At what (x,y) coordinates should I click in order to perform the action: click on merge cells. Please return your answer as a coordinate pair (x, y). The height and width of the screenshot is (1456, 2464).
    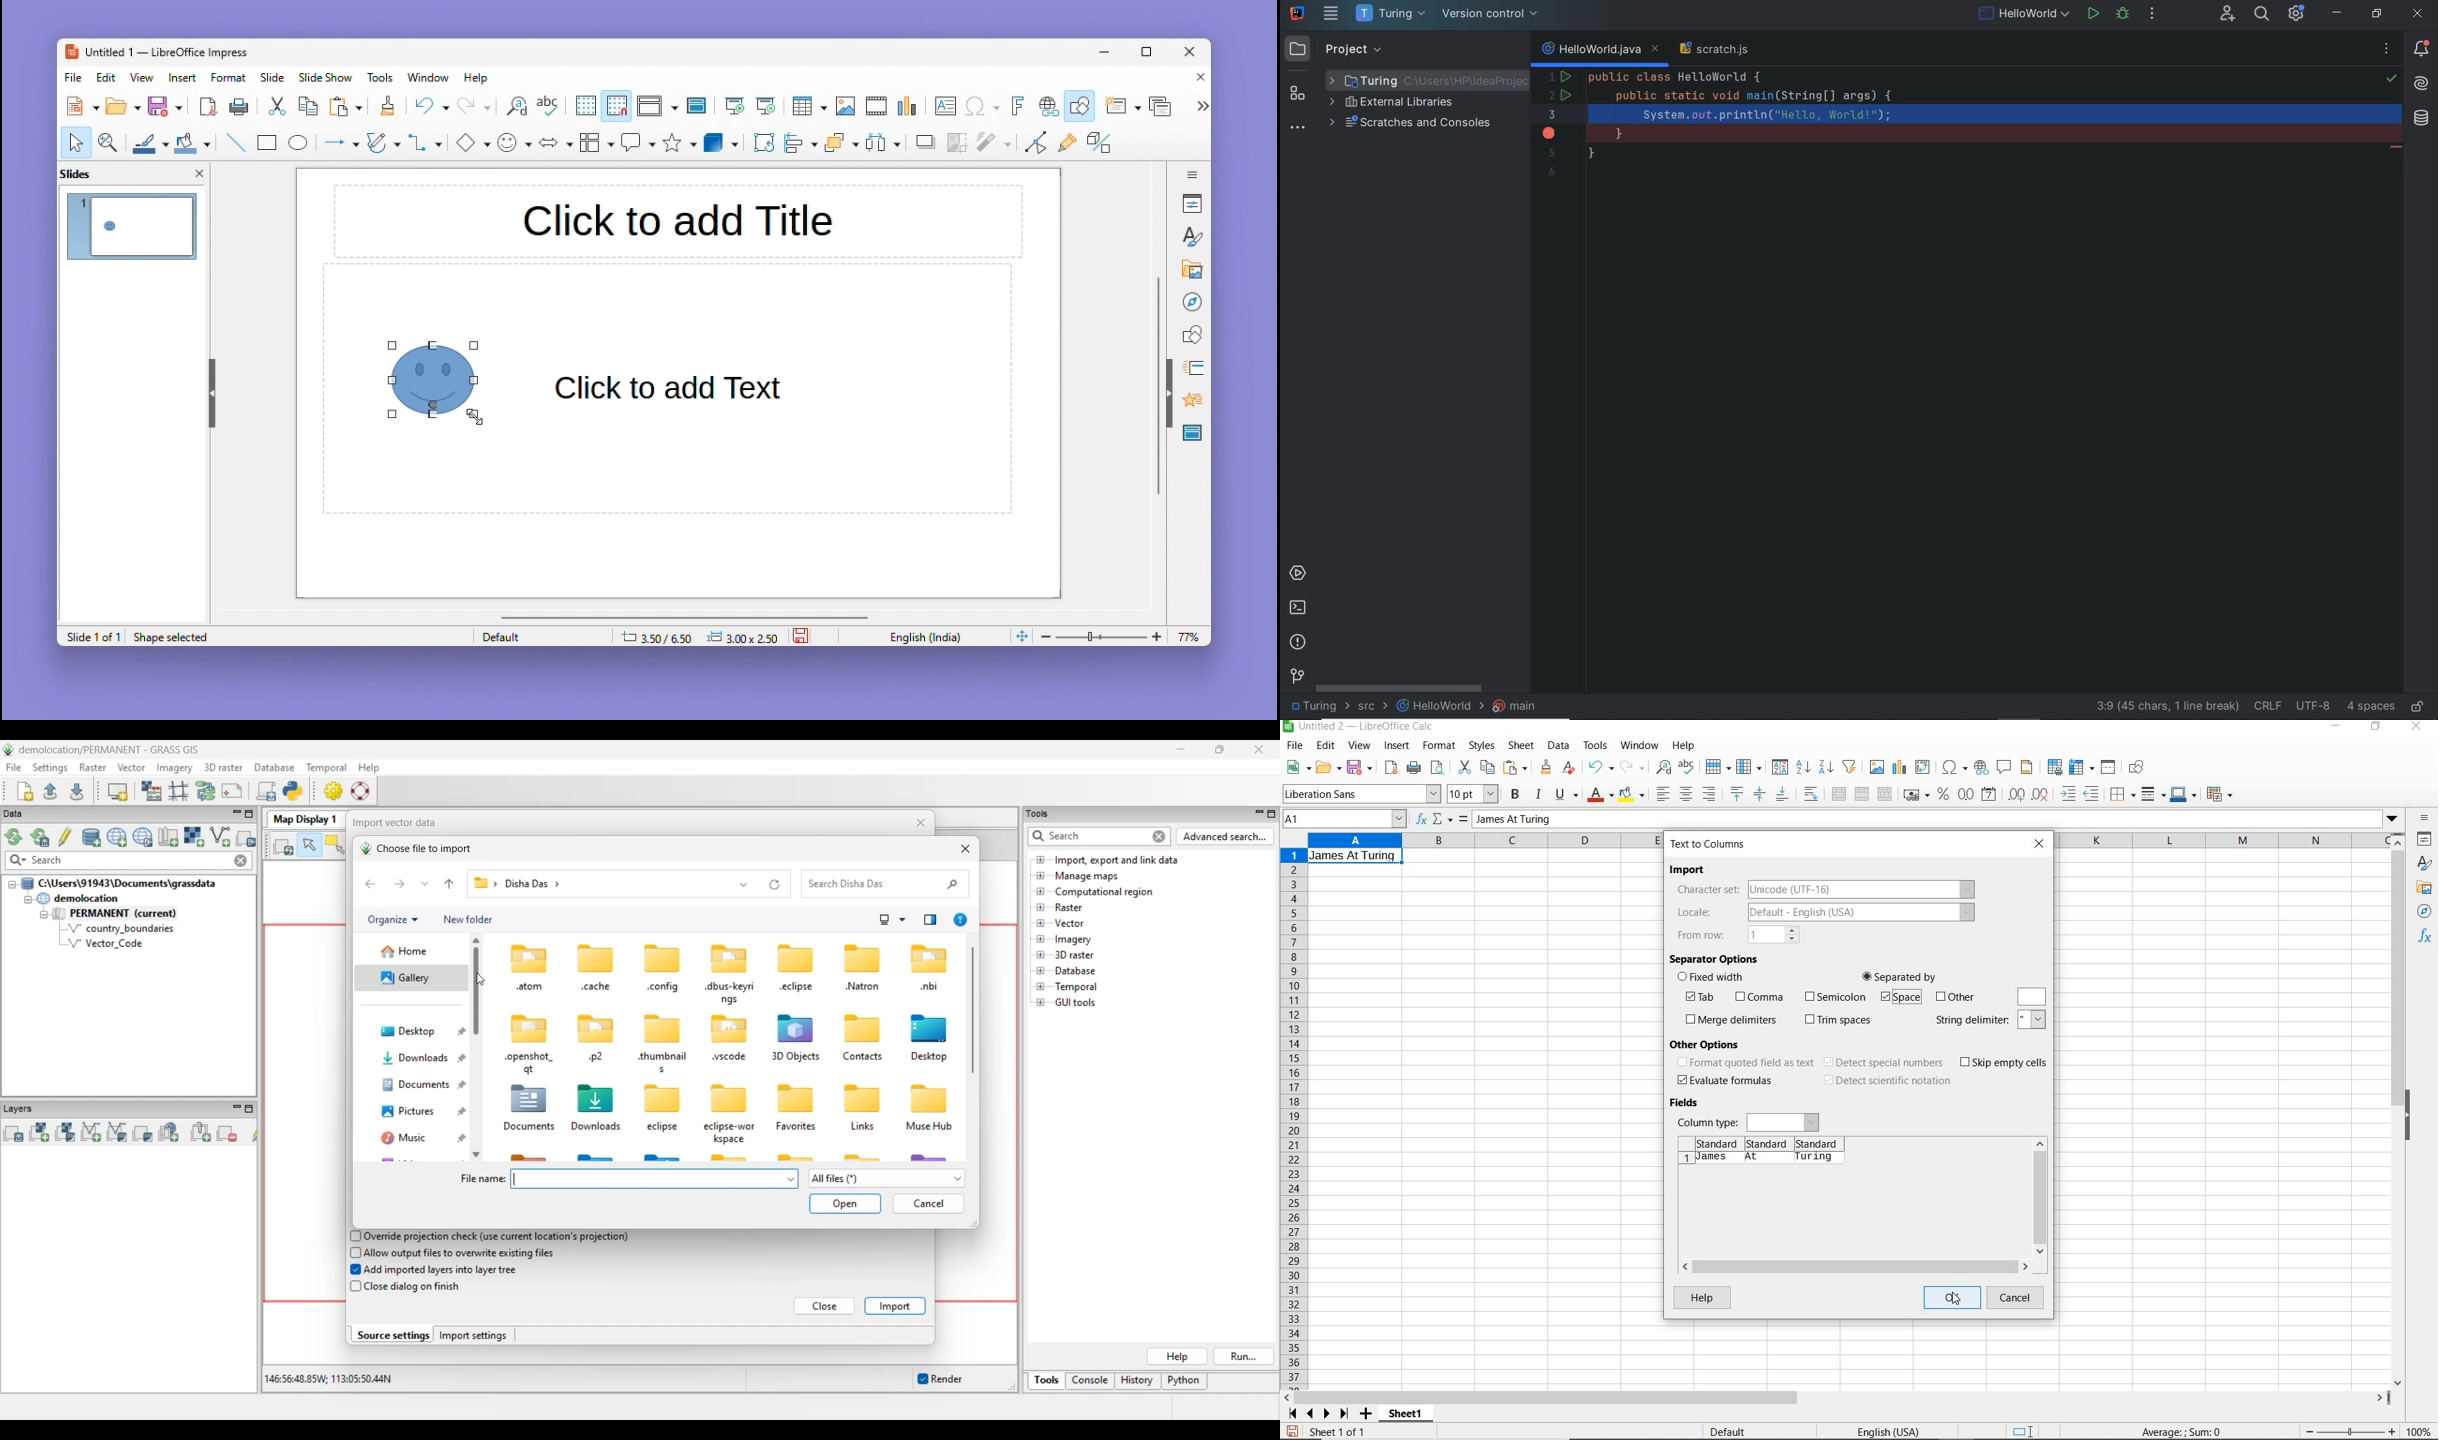
    Looking at the image, I should click on (1863, 795).